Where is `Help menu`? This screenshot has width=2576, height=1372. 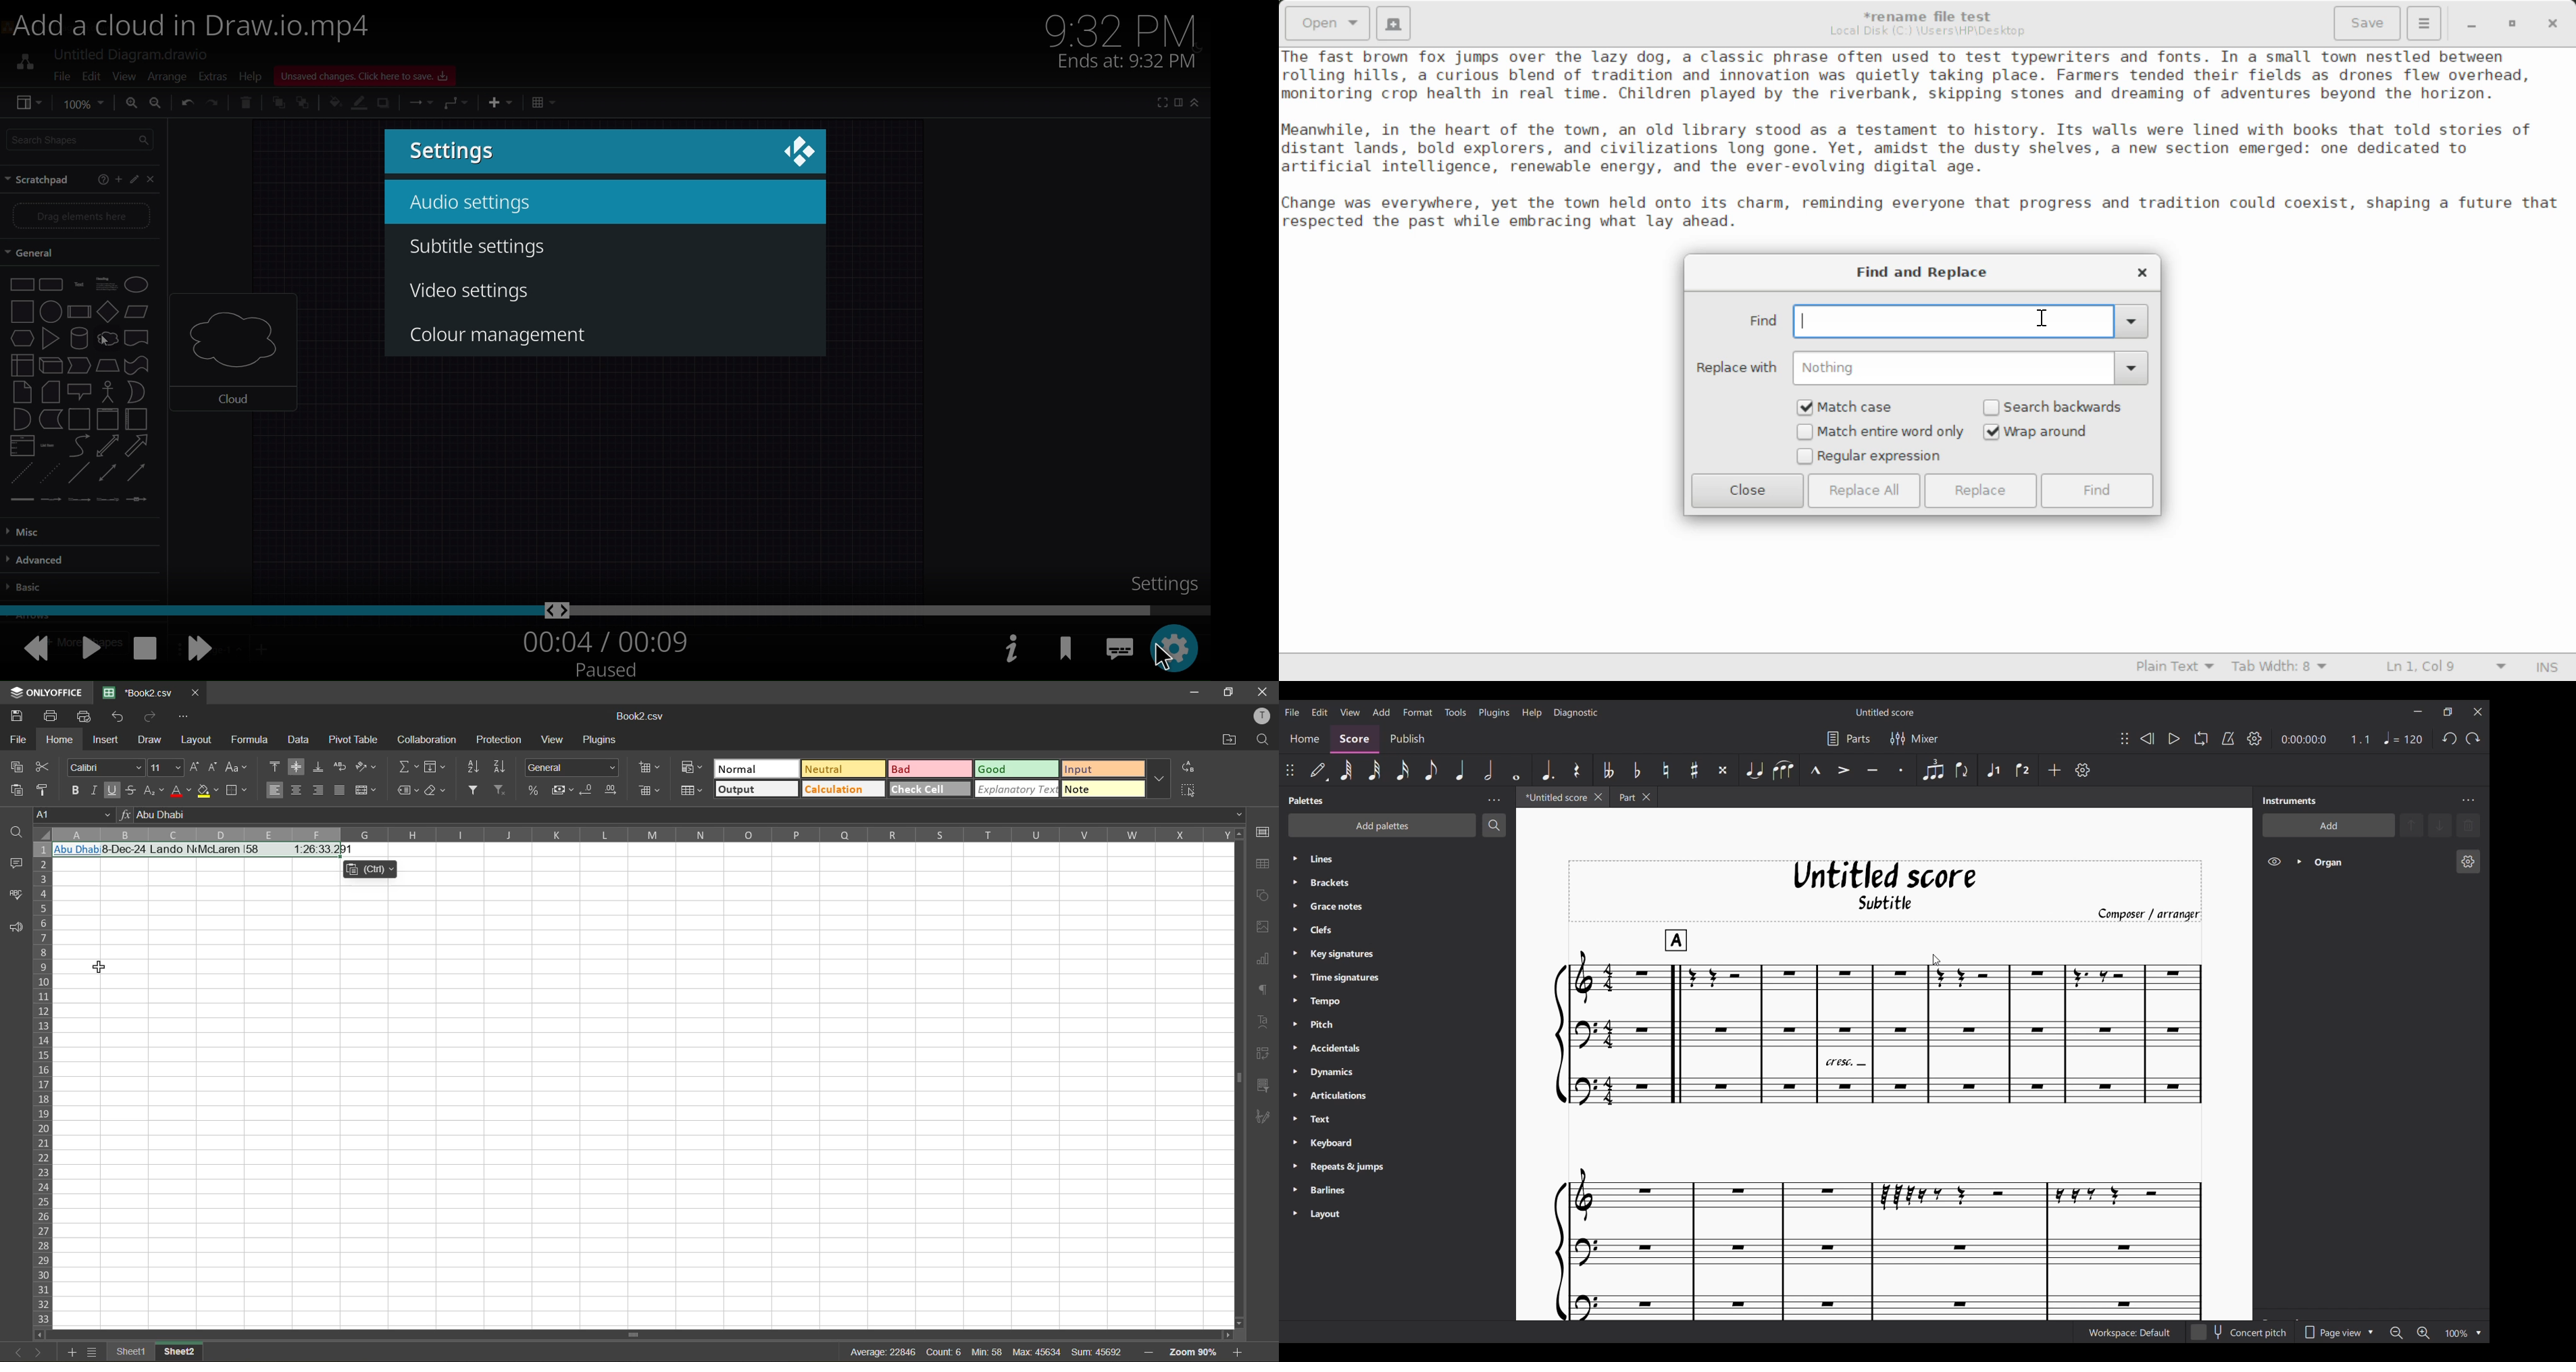
Help menu is located at coordinates (1531, 713).